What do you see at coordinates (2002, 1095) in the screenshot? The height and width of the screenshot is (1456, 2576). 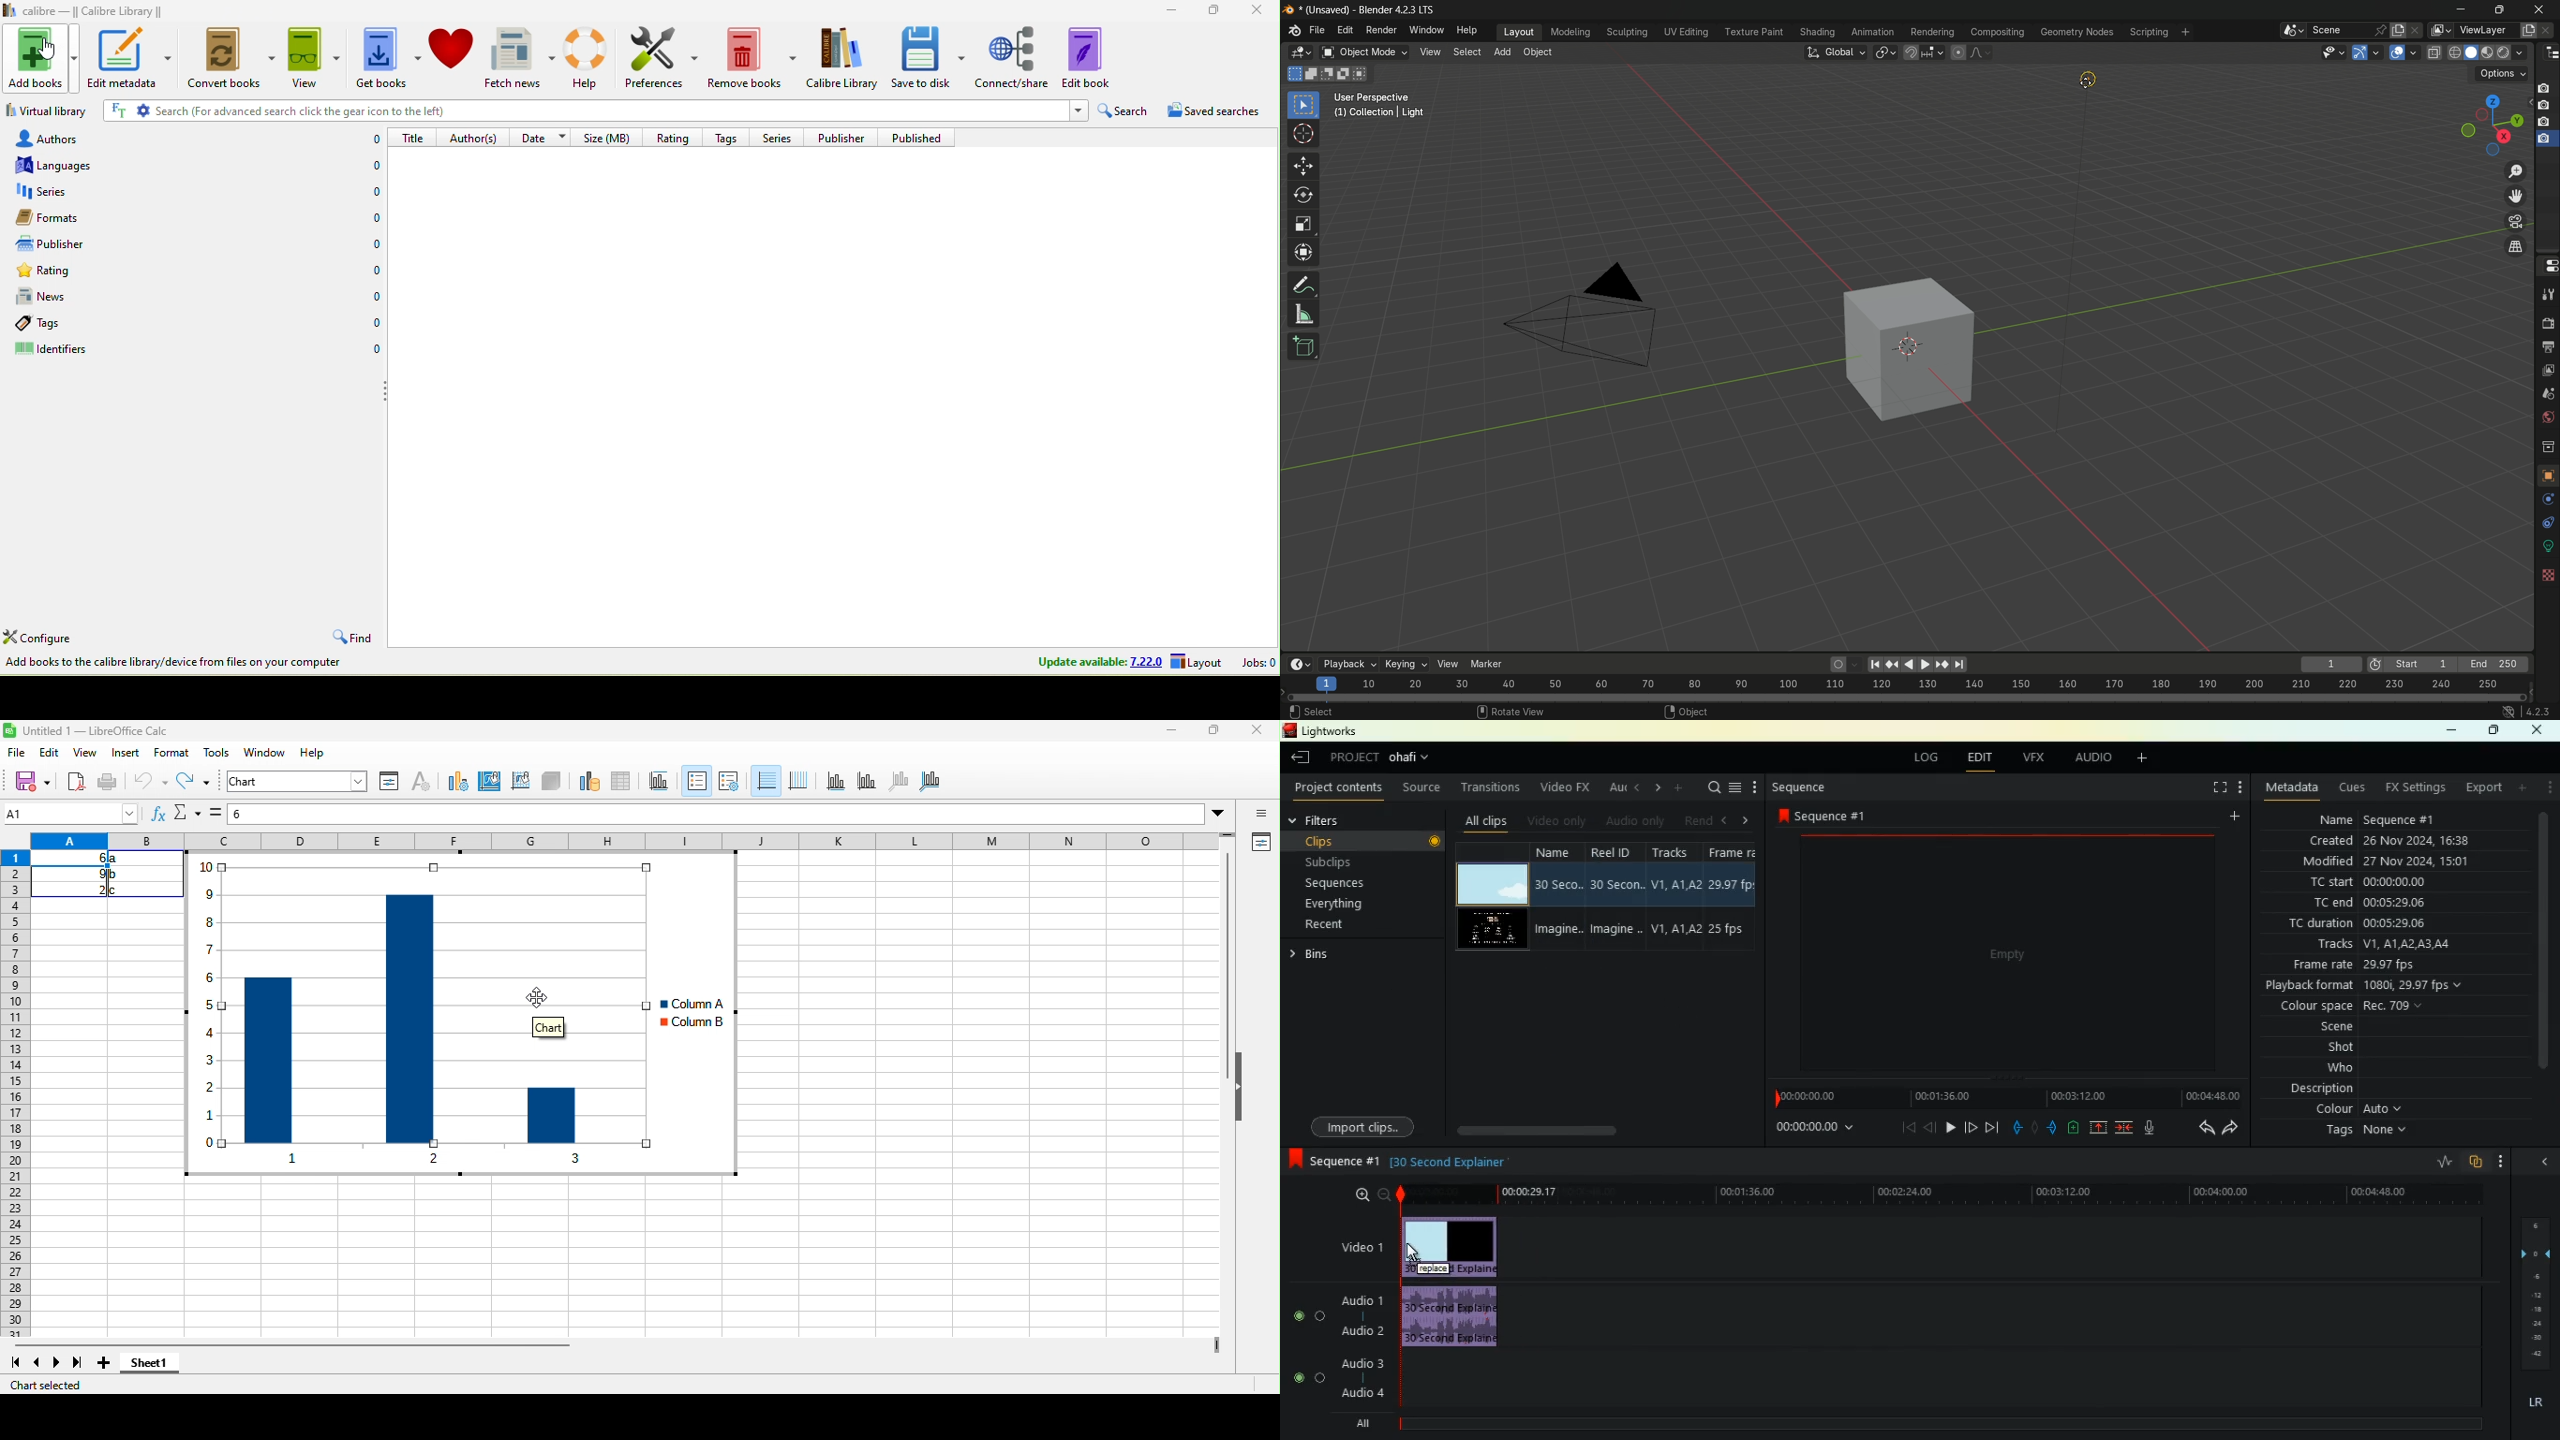 I see `timeline` at bounding box center [2002, 1095].